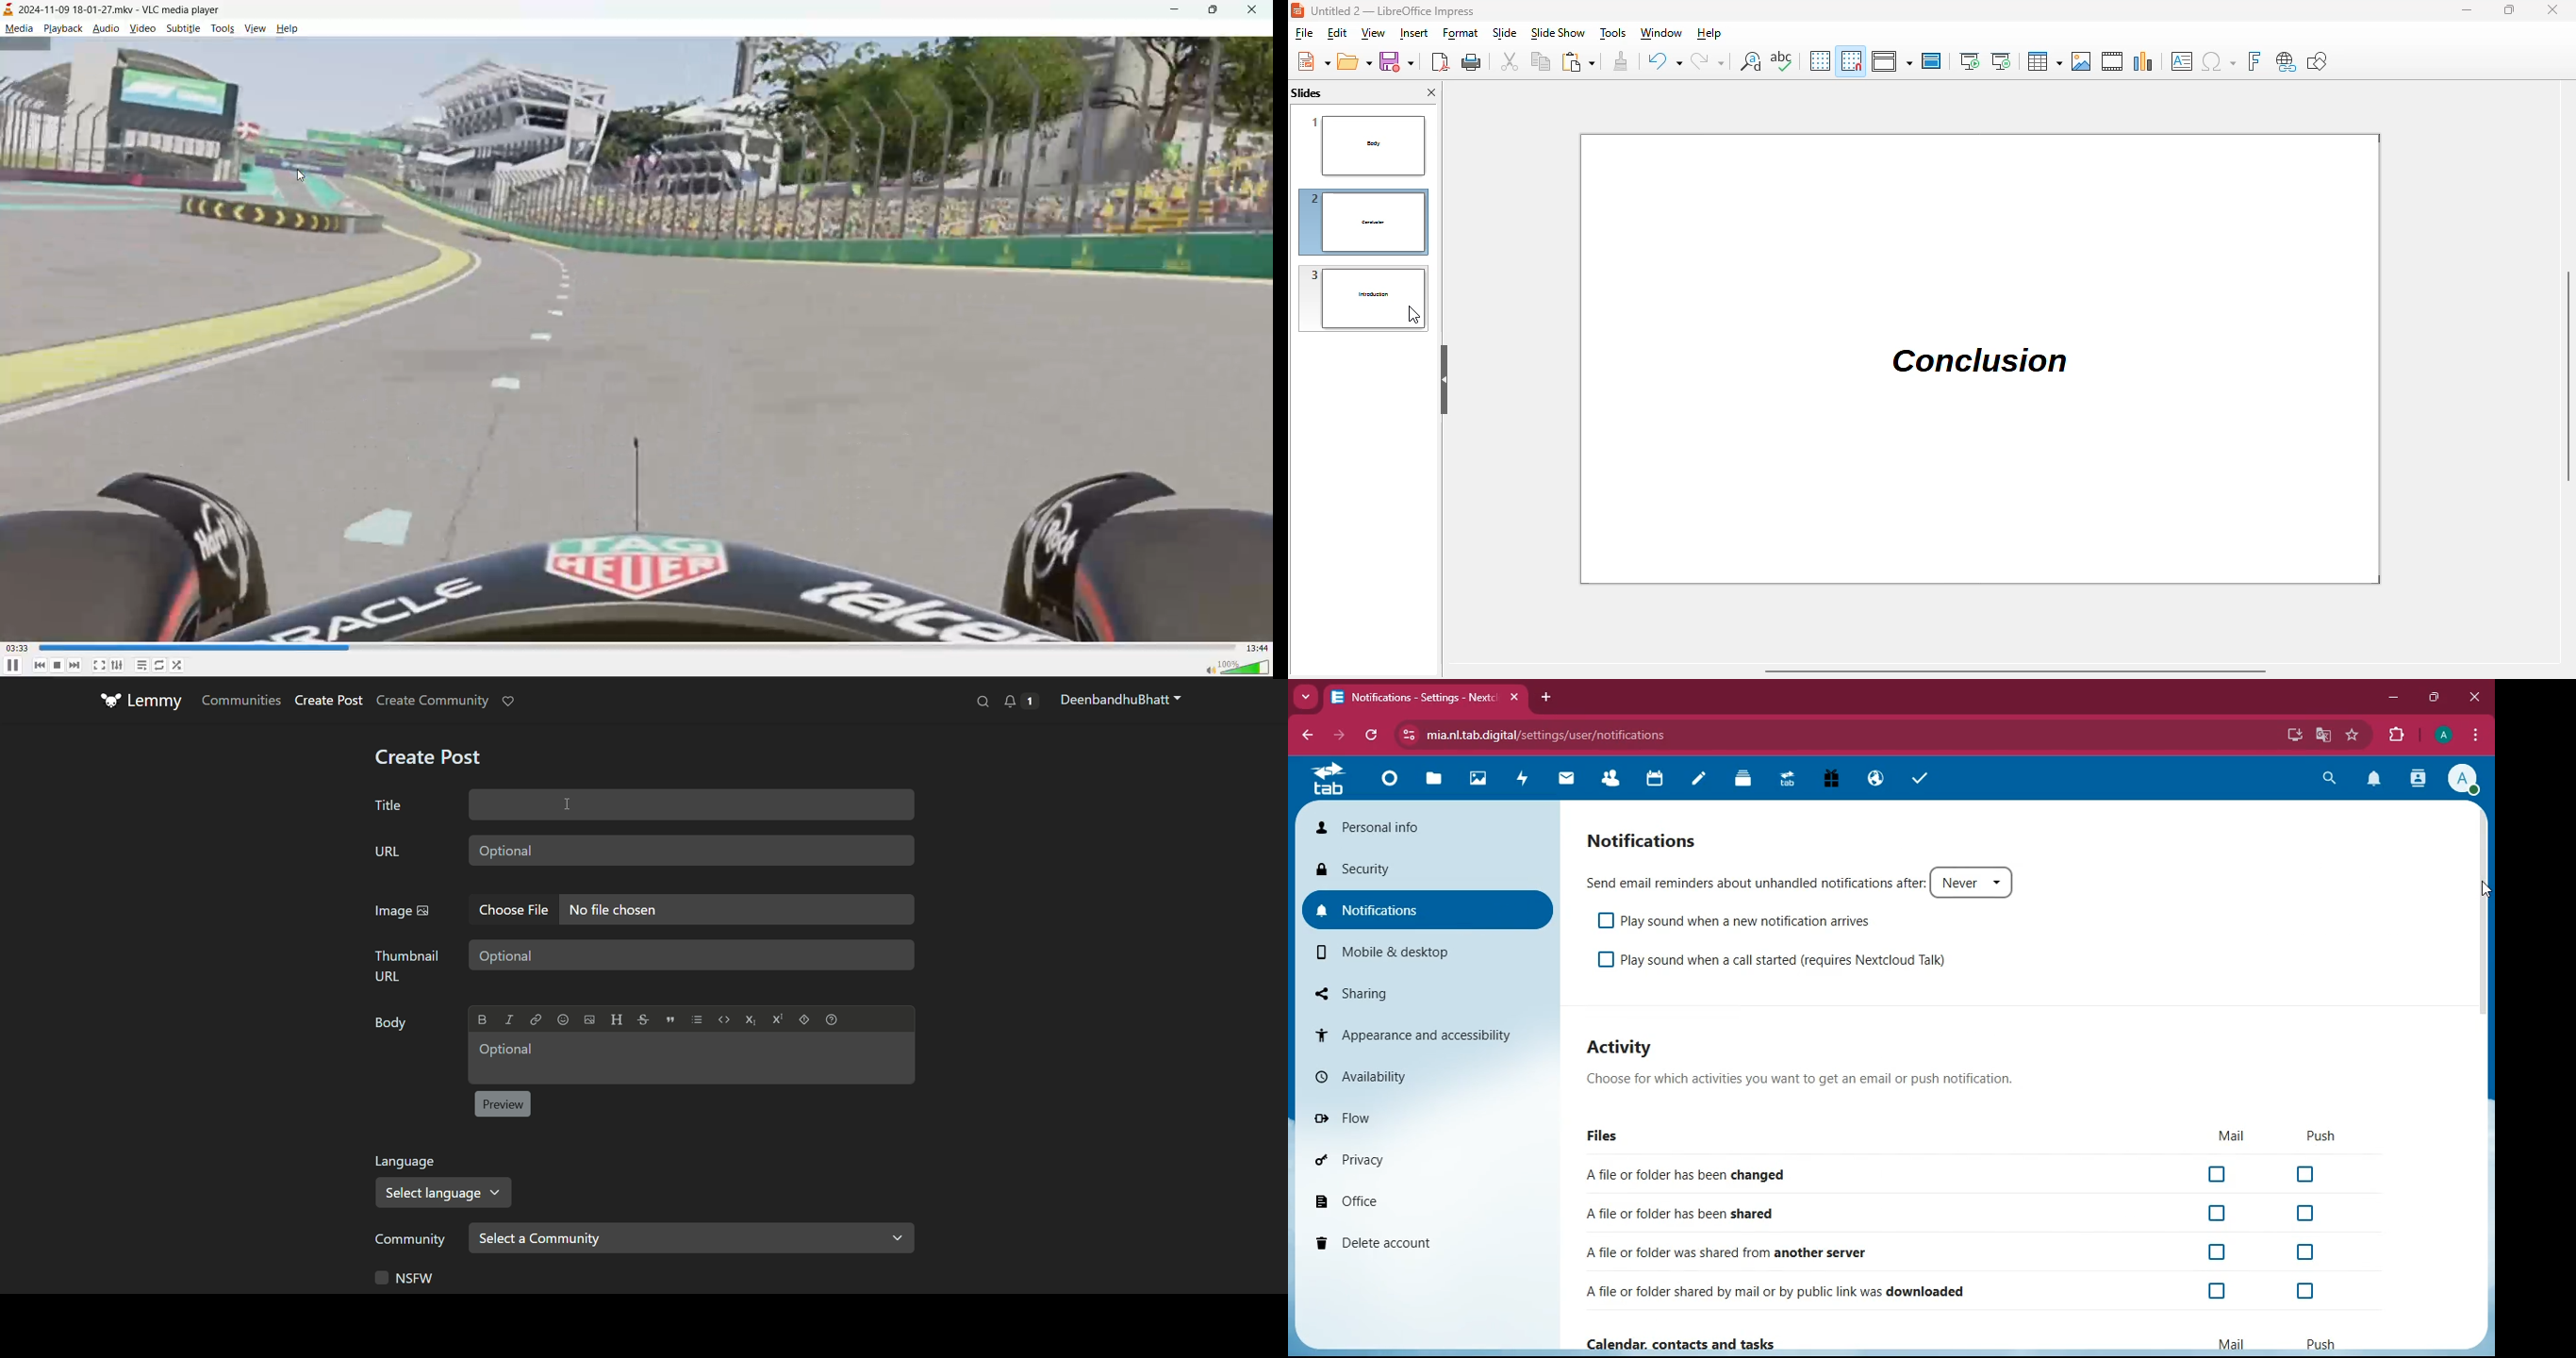  Describe the element at coordinates (143, 665) in the screenshot. I see `toggle playlist` at that location.